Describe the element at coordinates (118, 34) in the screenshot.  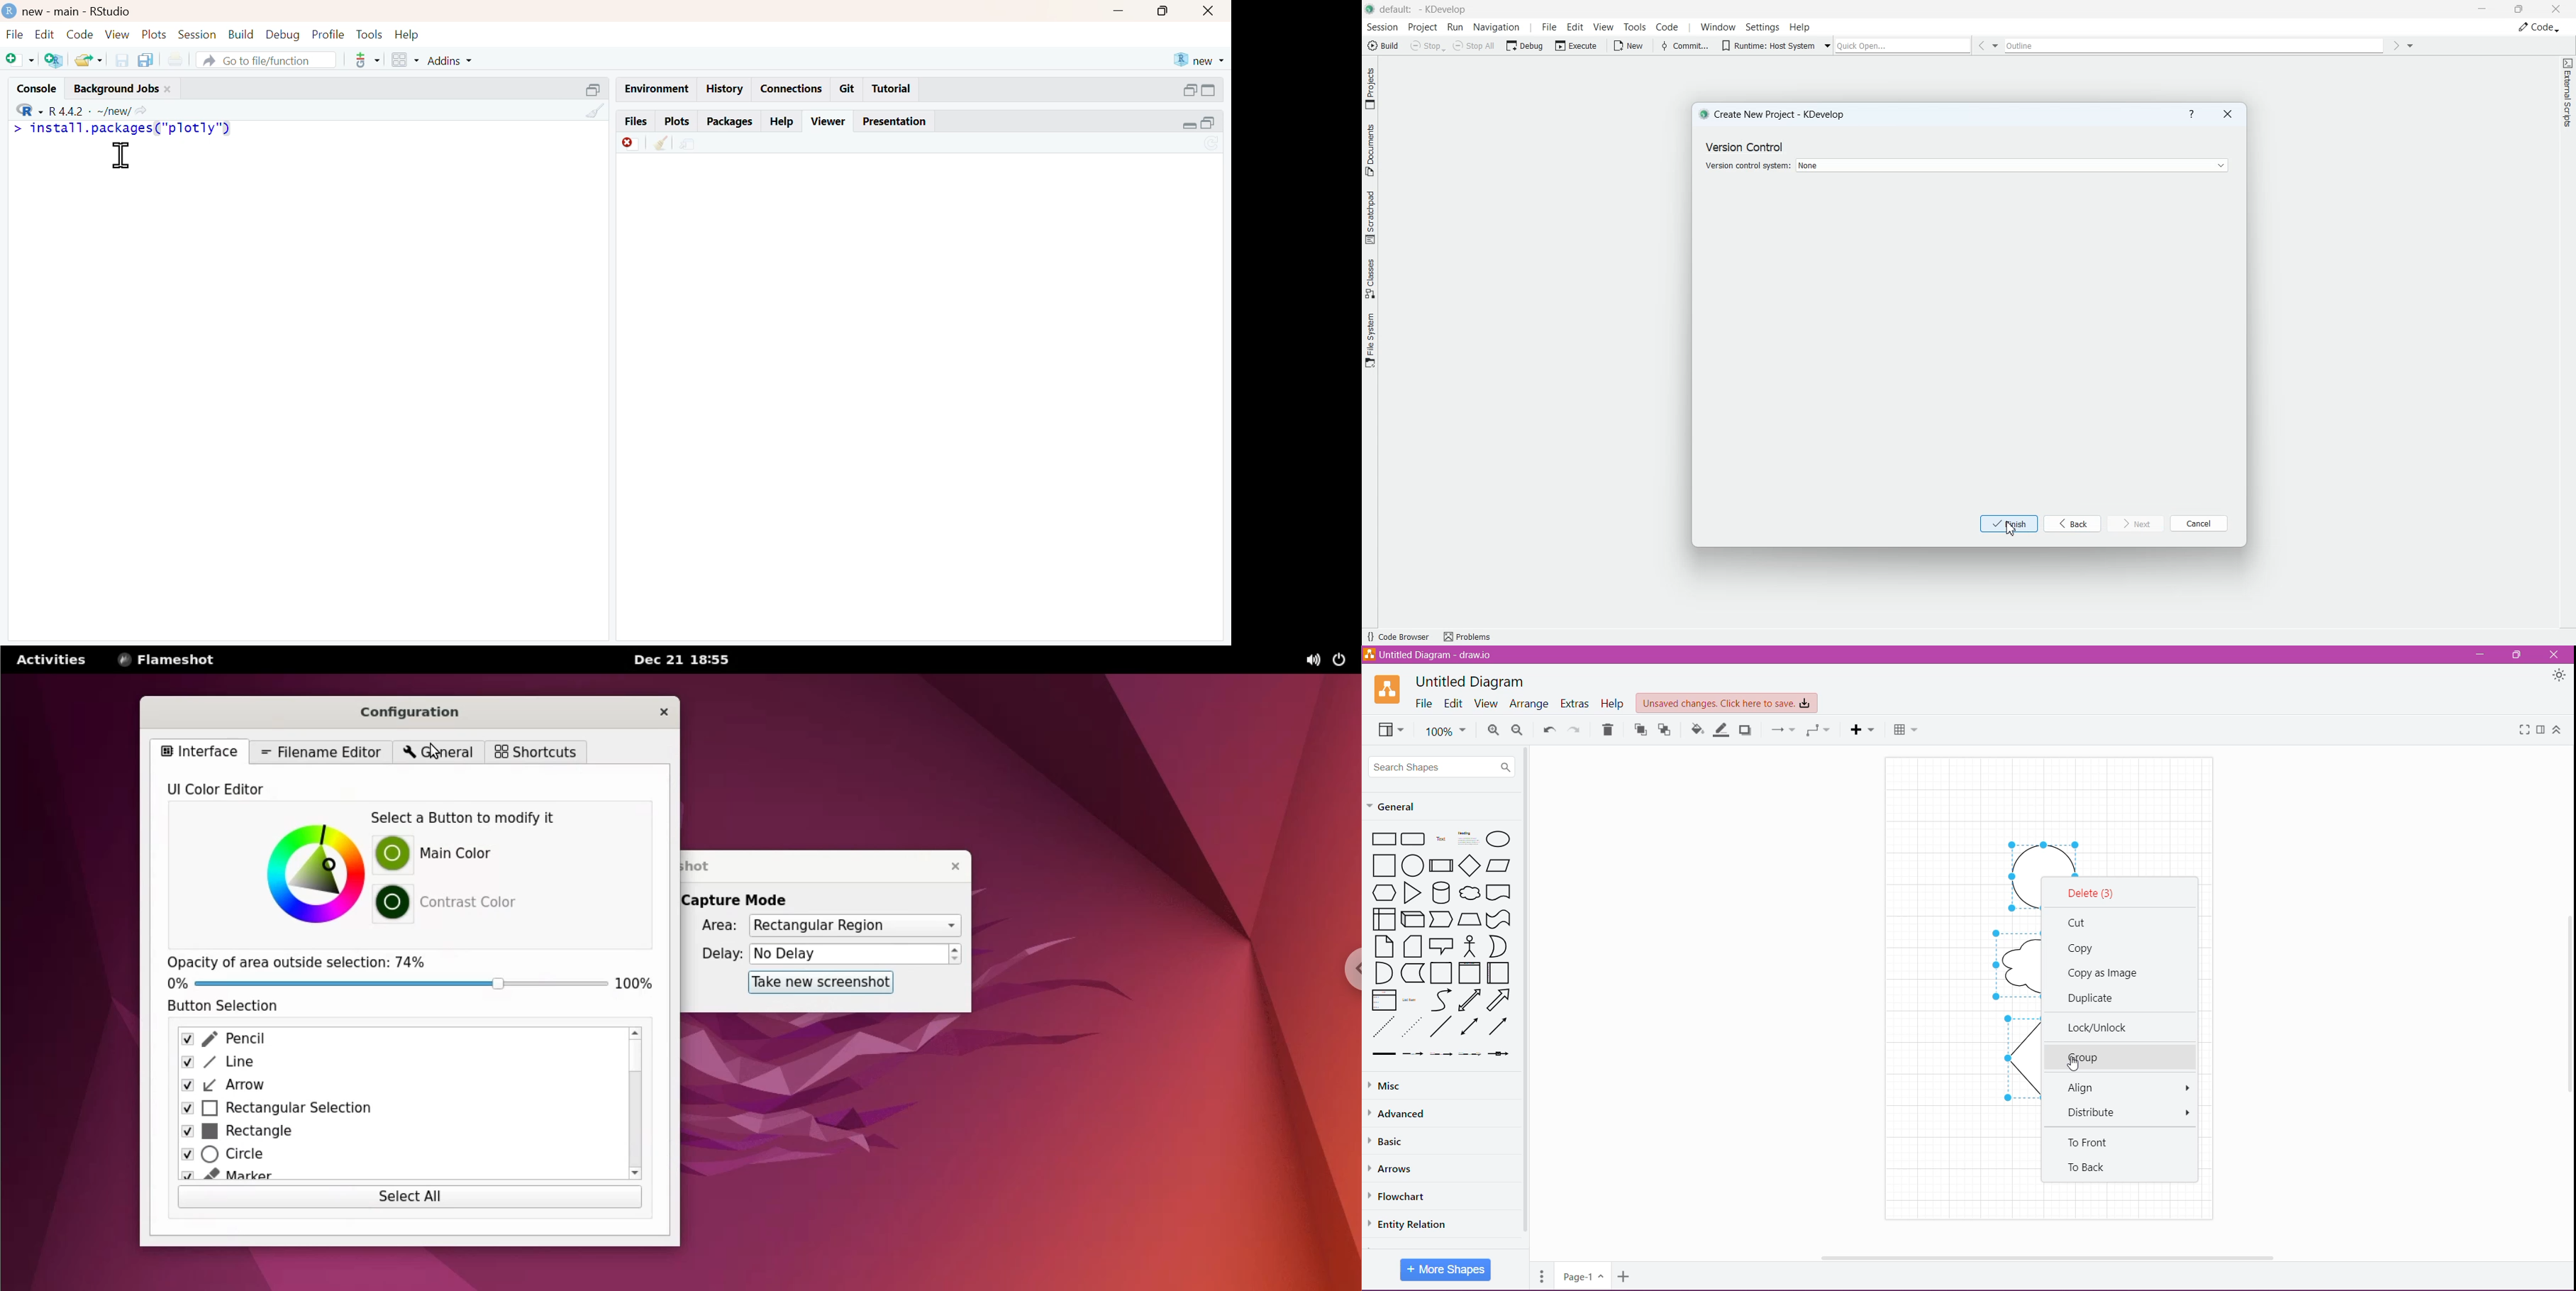
I see `view` at that location.